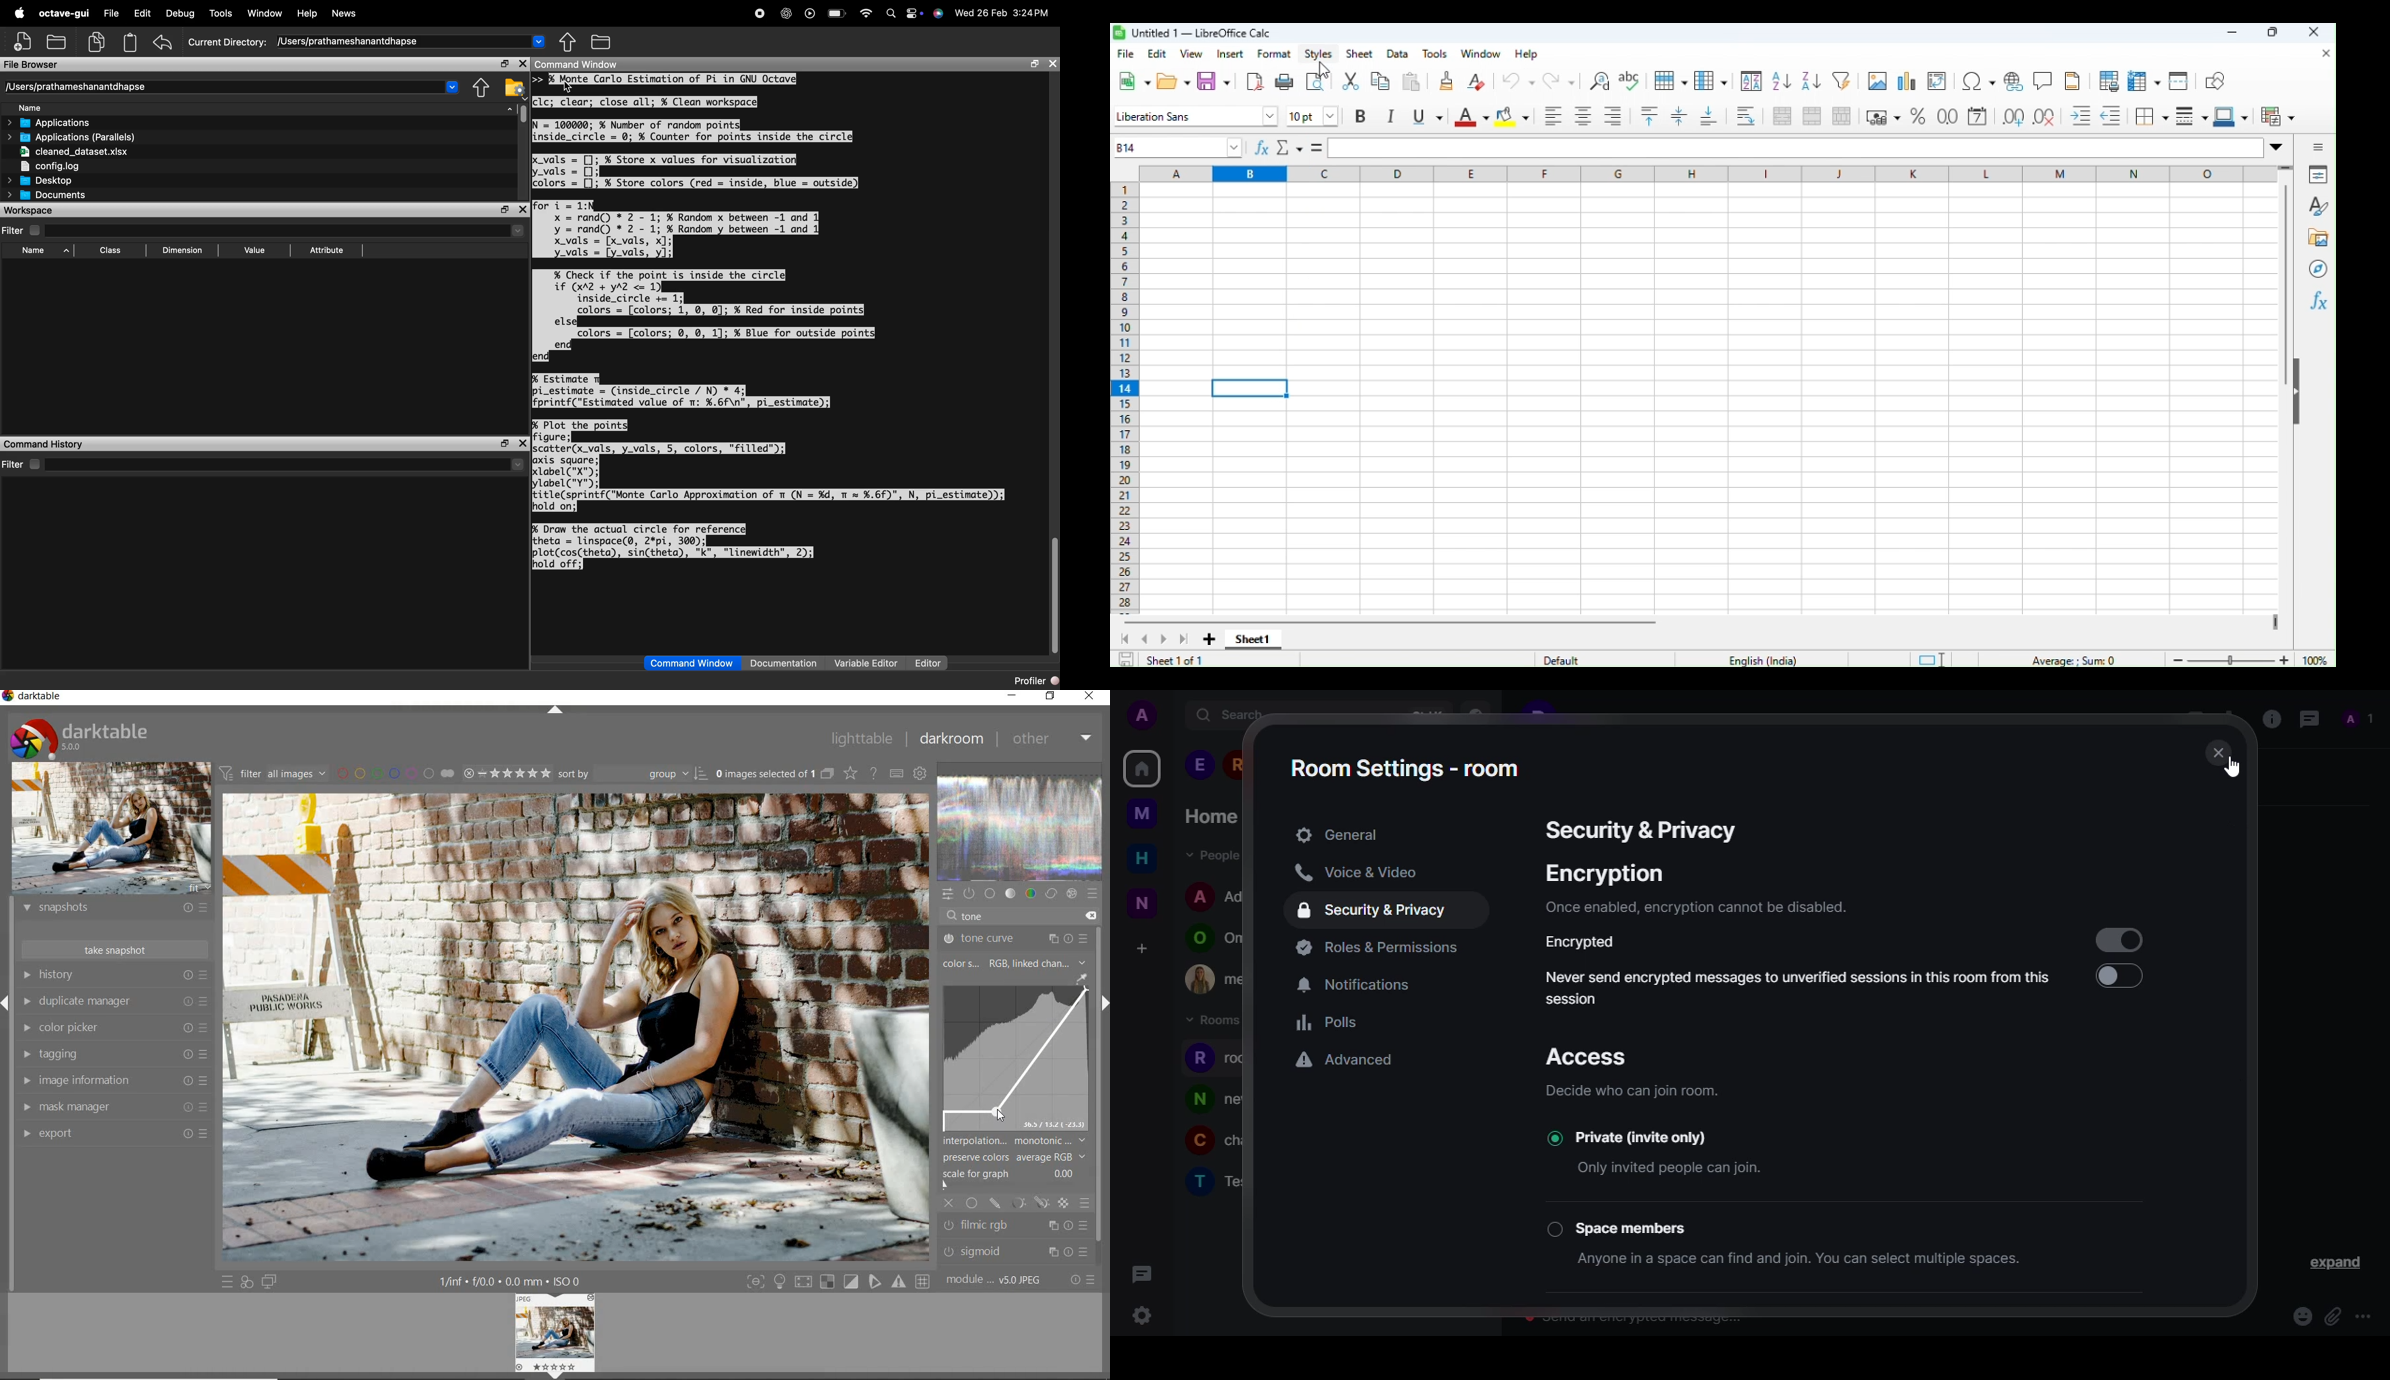  What do you see at coordinates (897, 774) in the screenshot?
I see `set keyboard shortcuts` at bounding box center [897, 774].